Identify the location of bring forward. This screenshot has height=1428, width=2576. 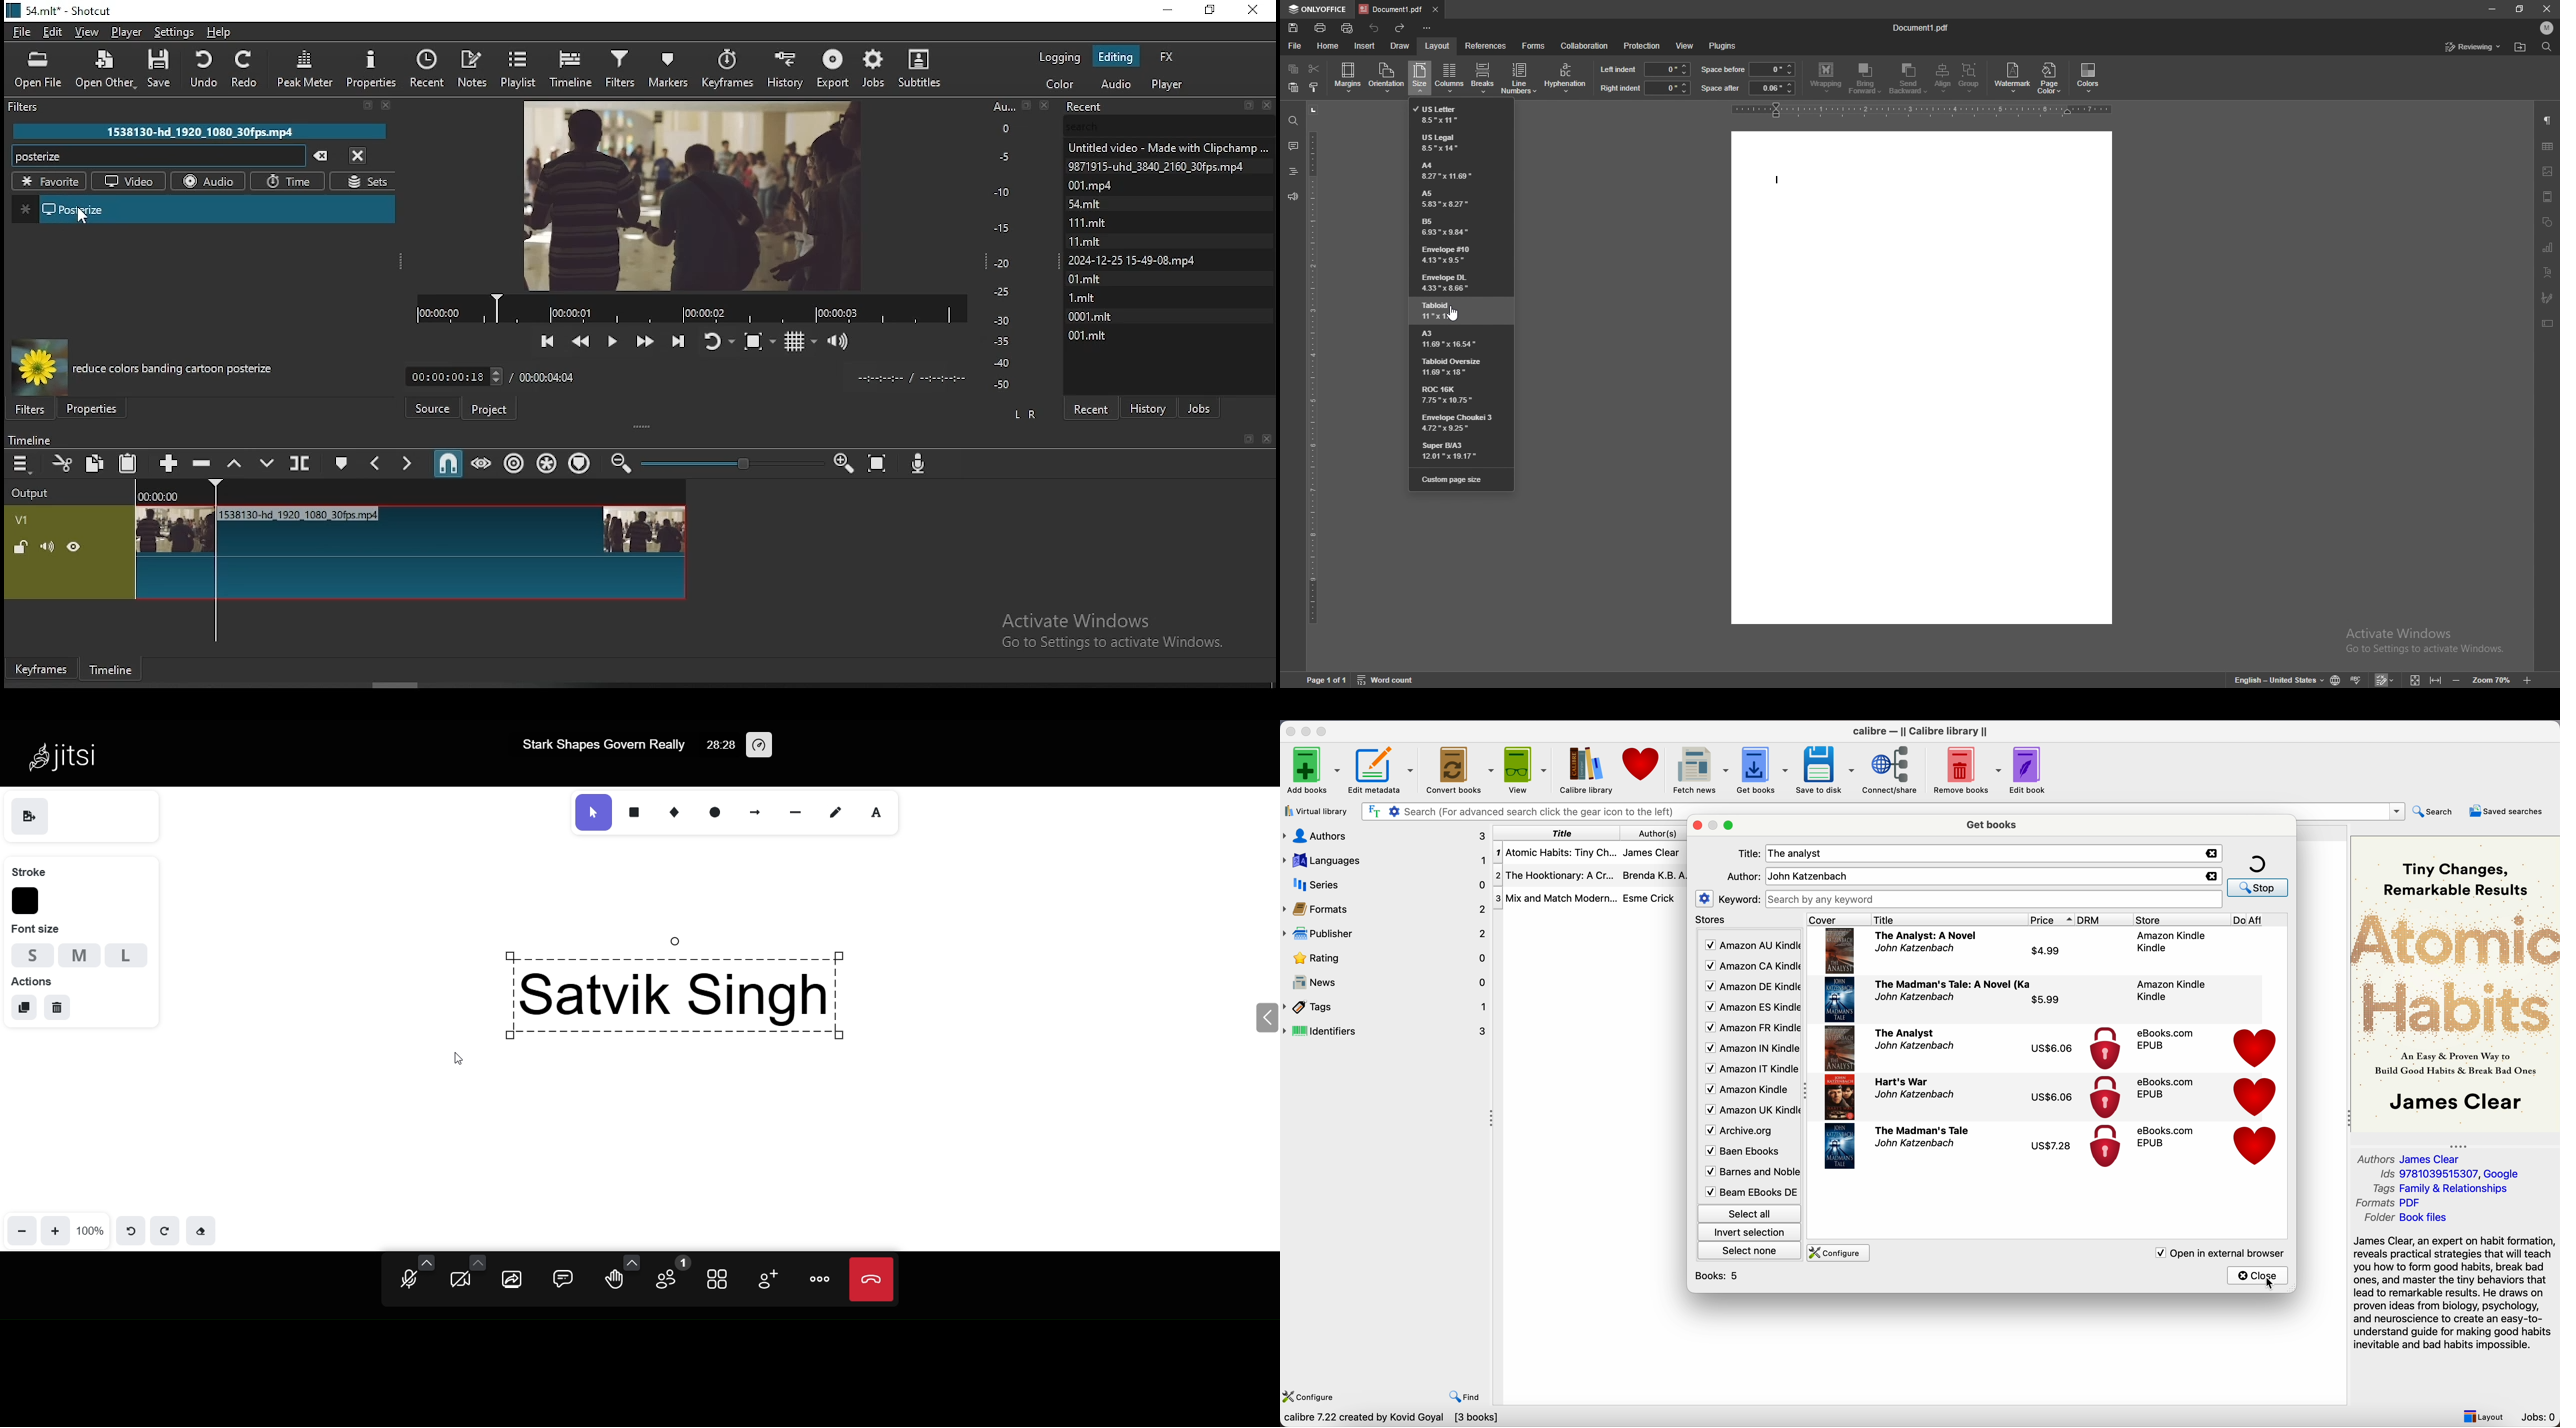
(1866, 79).